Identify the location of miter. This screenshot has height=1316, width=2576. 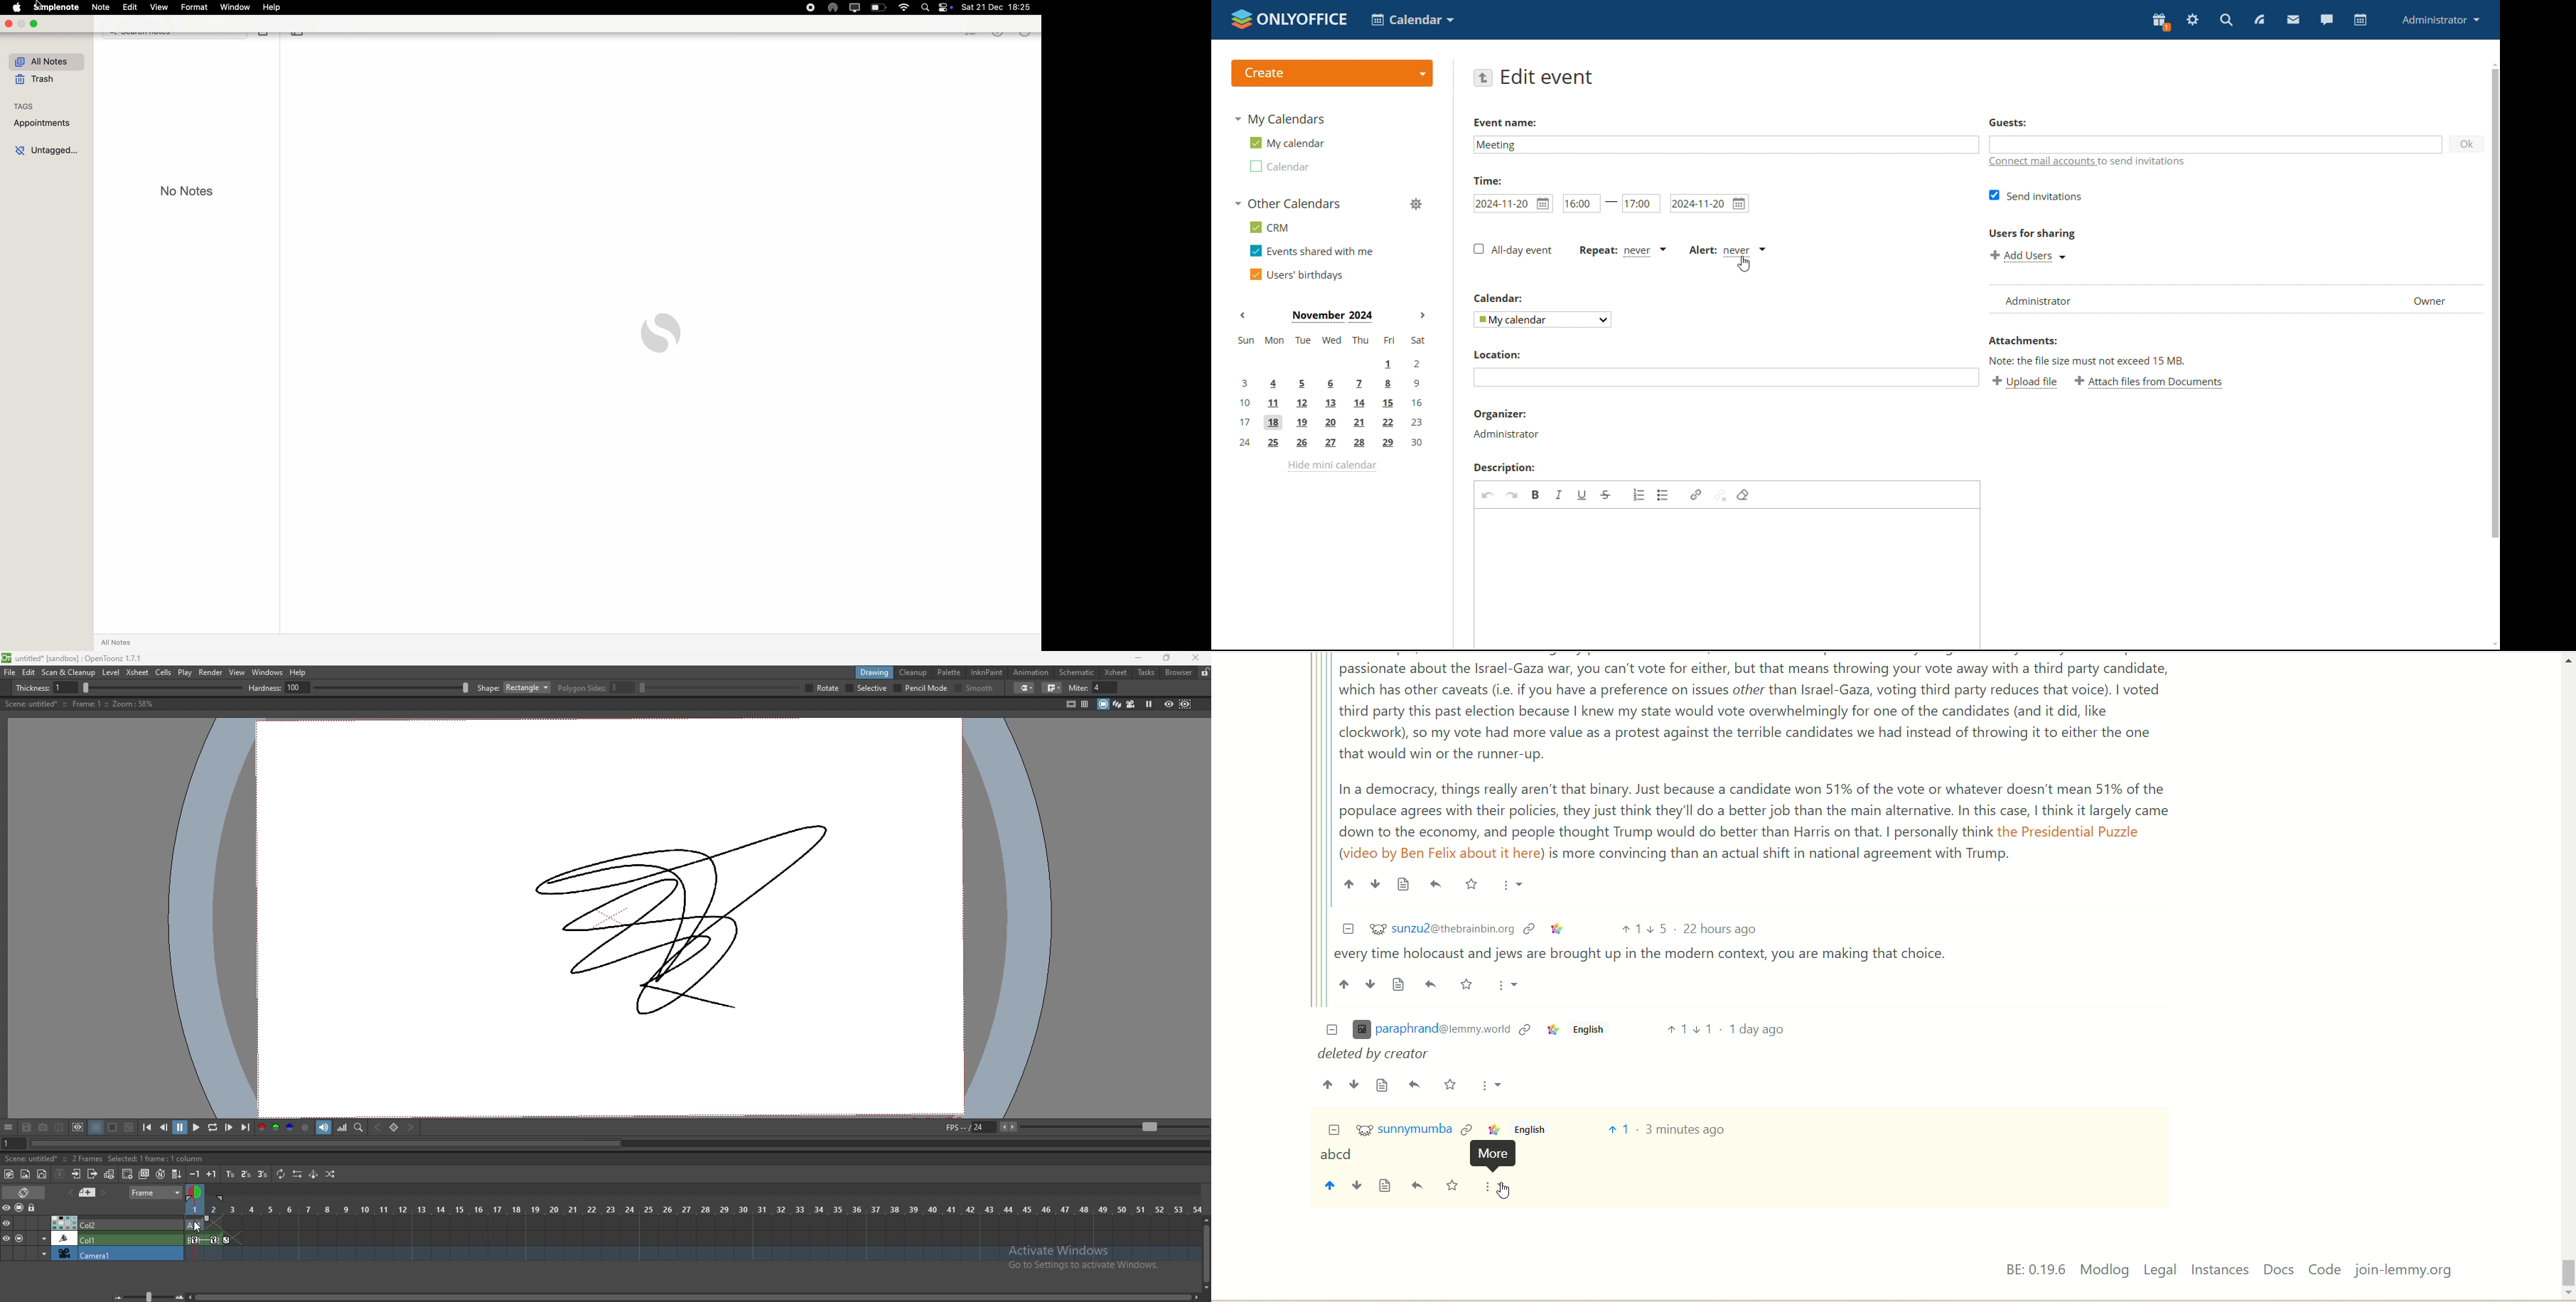
(1093, 688).